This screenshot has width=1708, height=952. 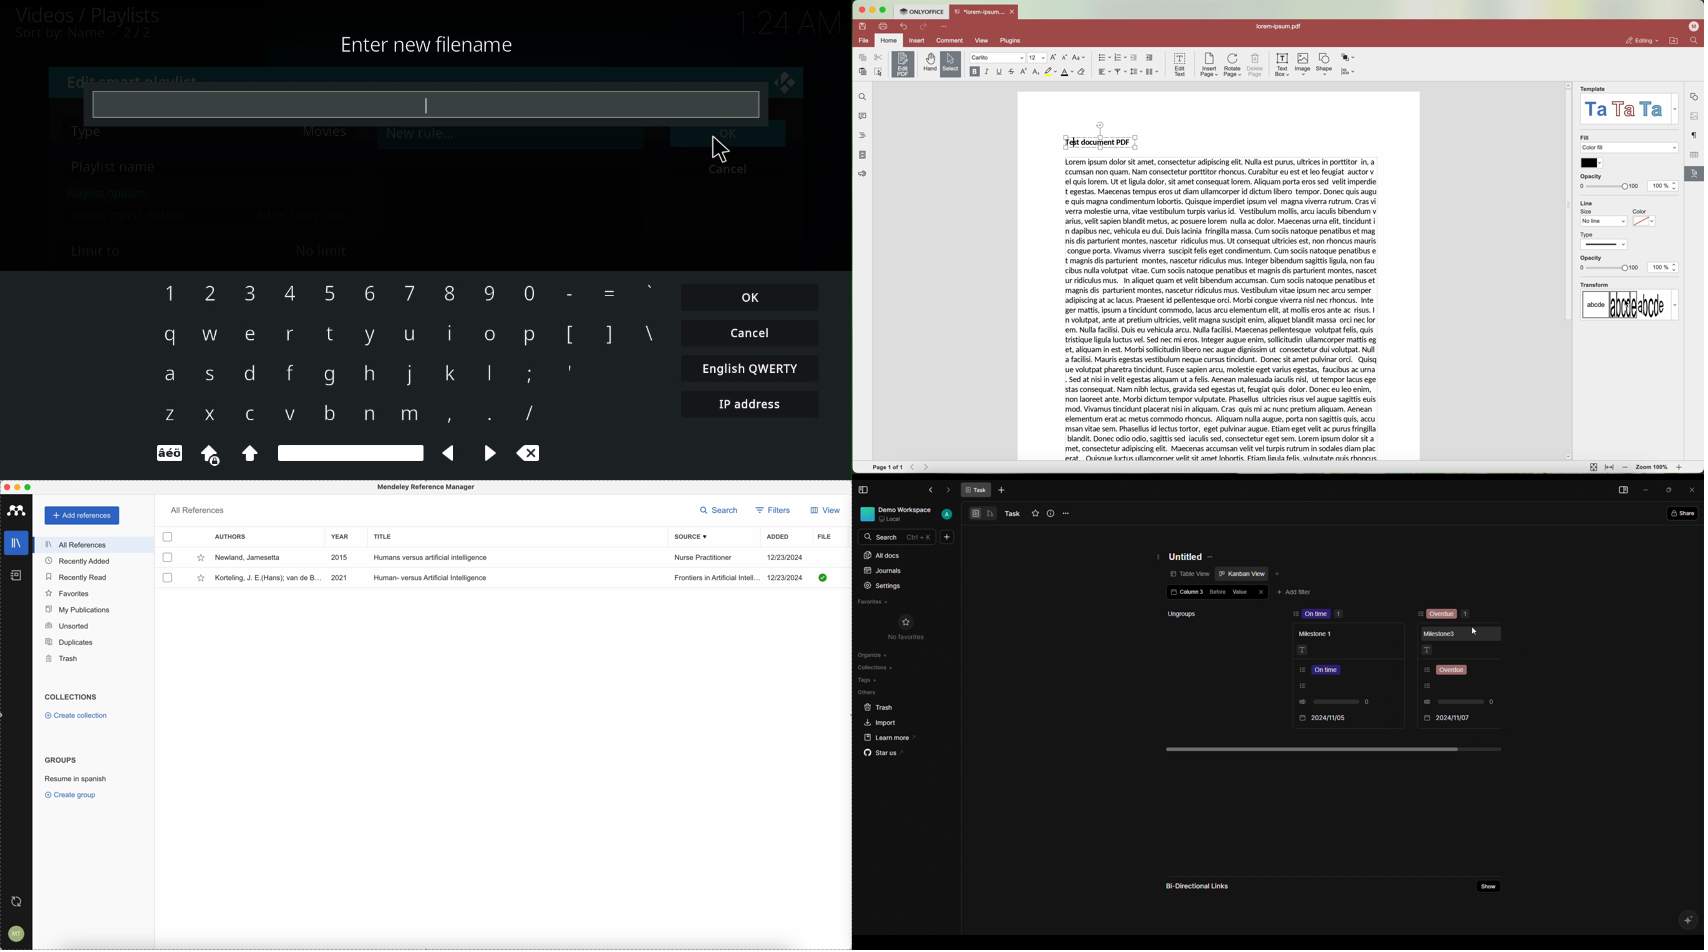 I want to click on table settings, so click(x=1694, y=155).